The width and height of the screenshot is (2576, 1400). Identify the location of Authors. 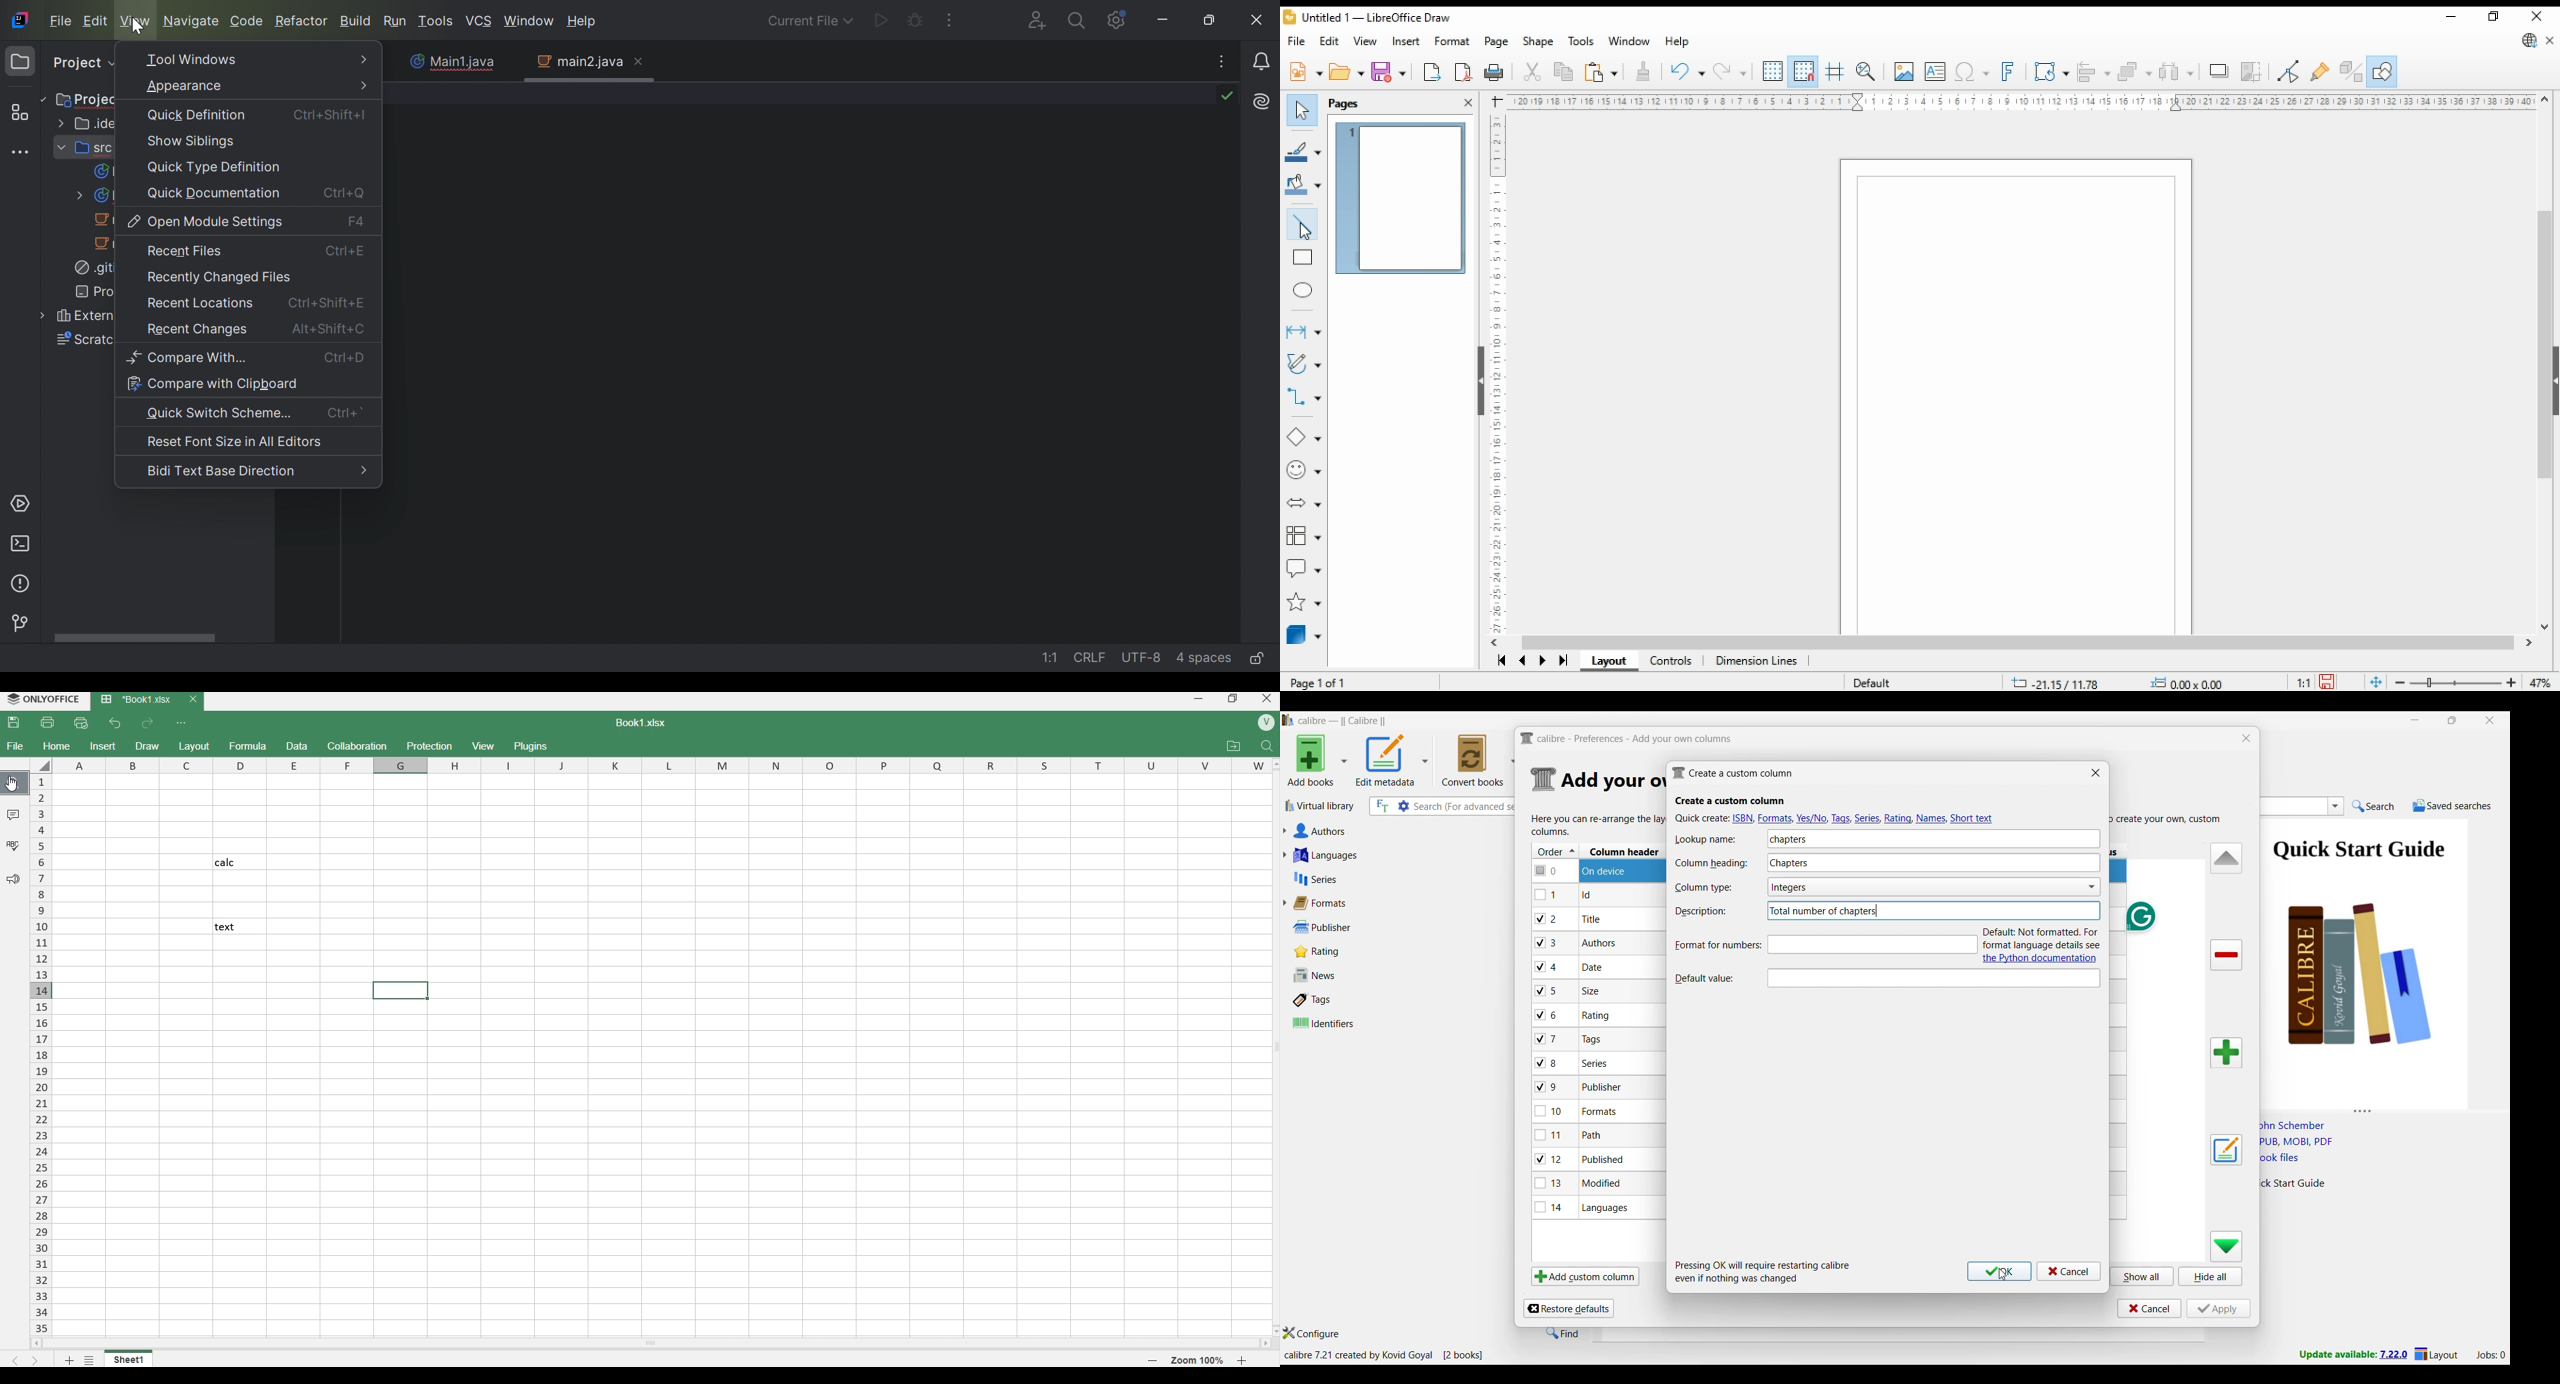
(1381, 832).